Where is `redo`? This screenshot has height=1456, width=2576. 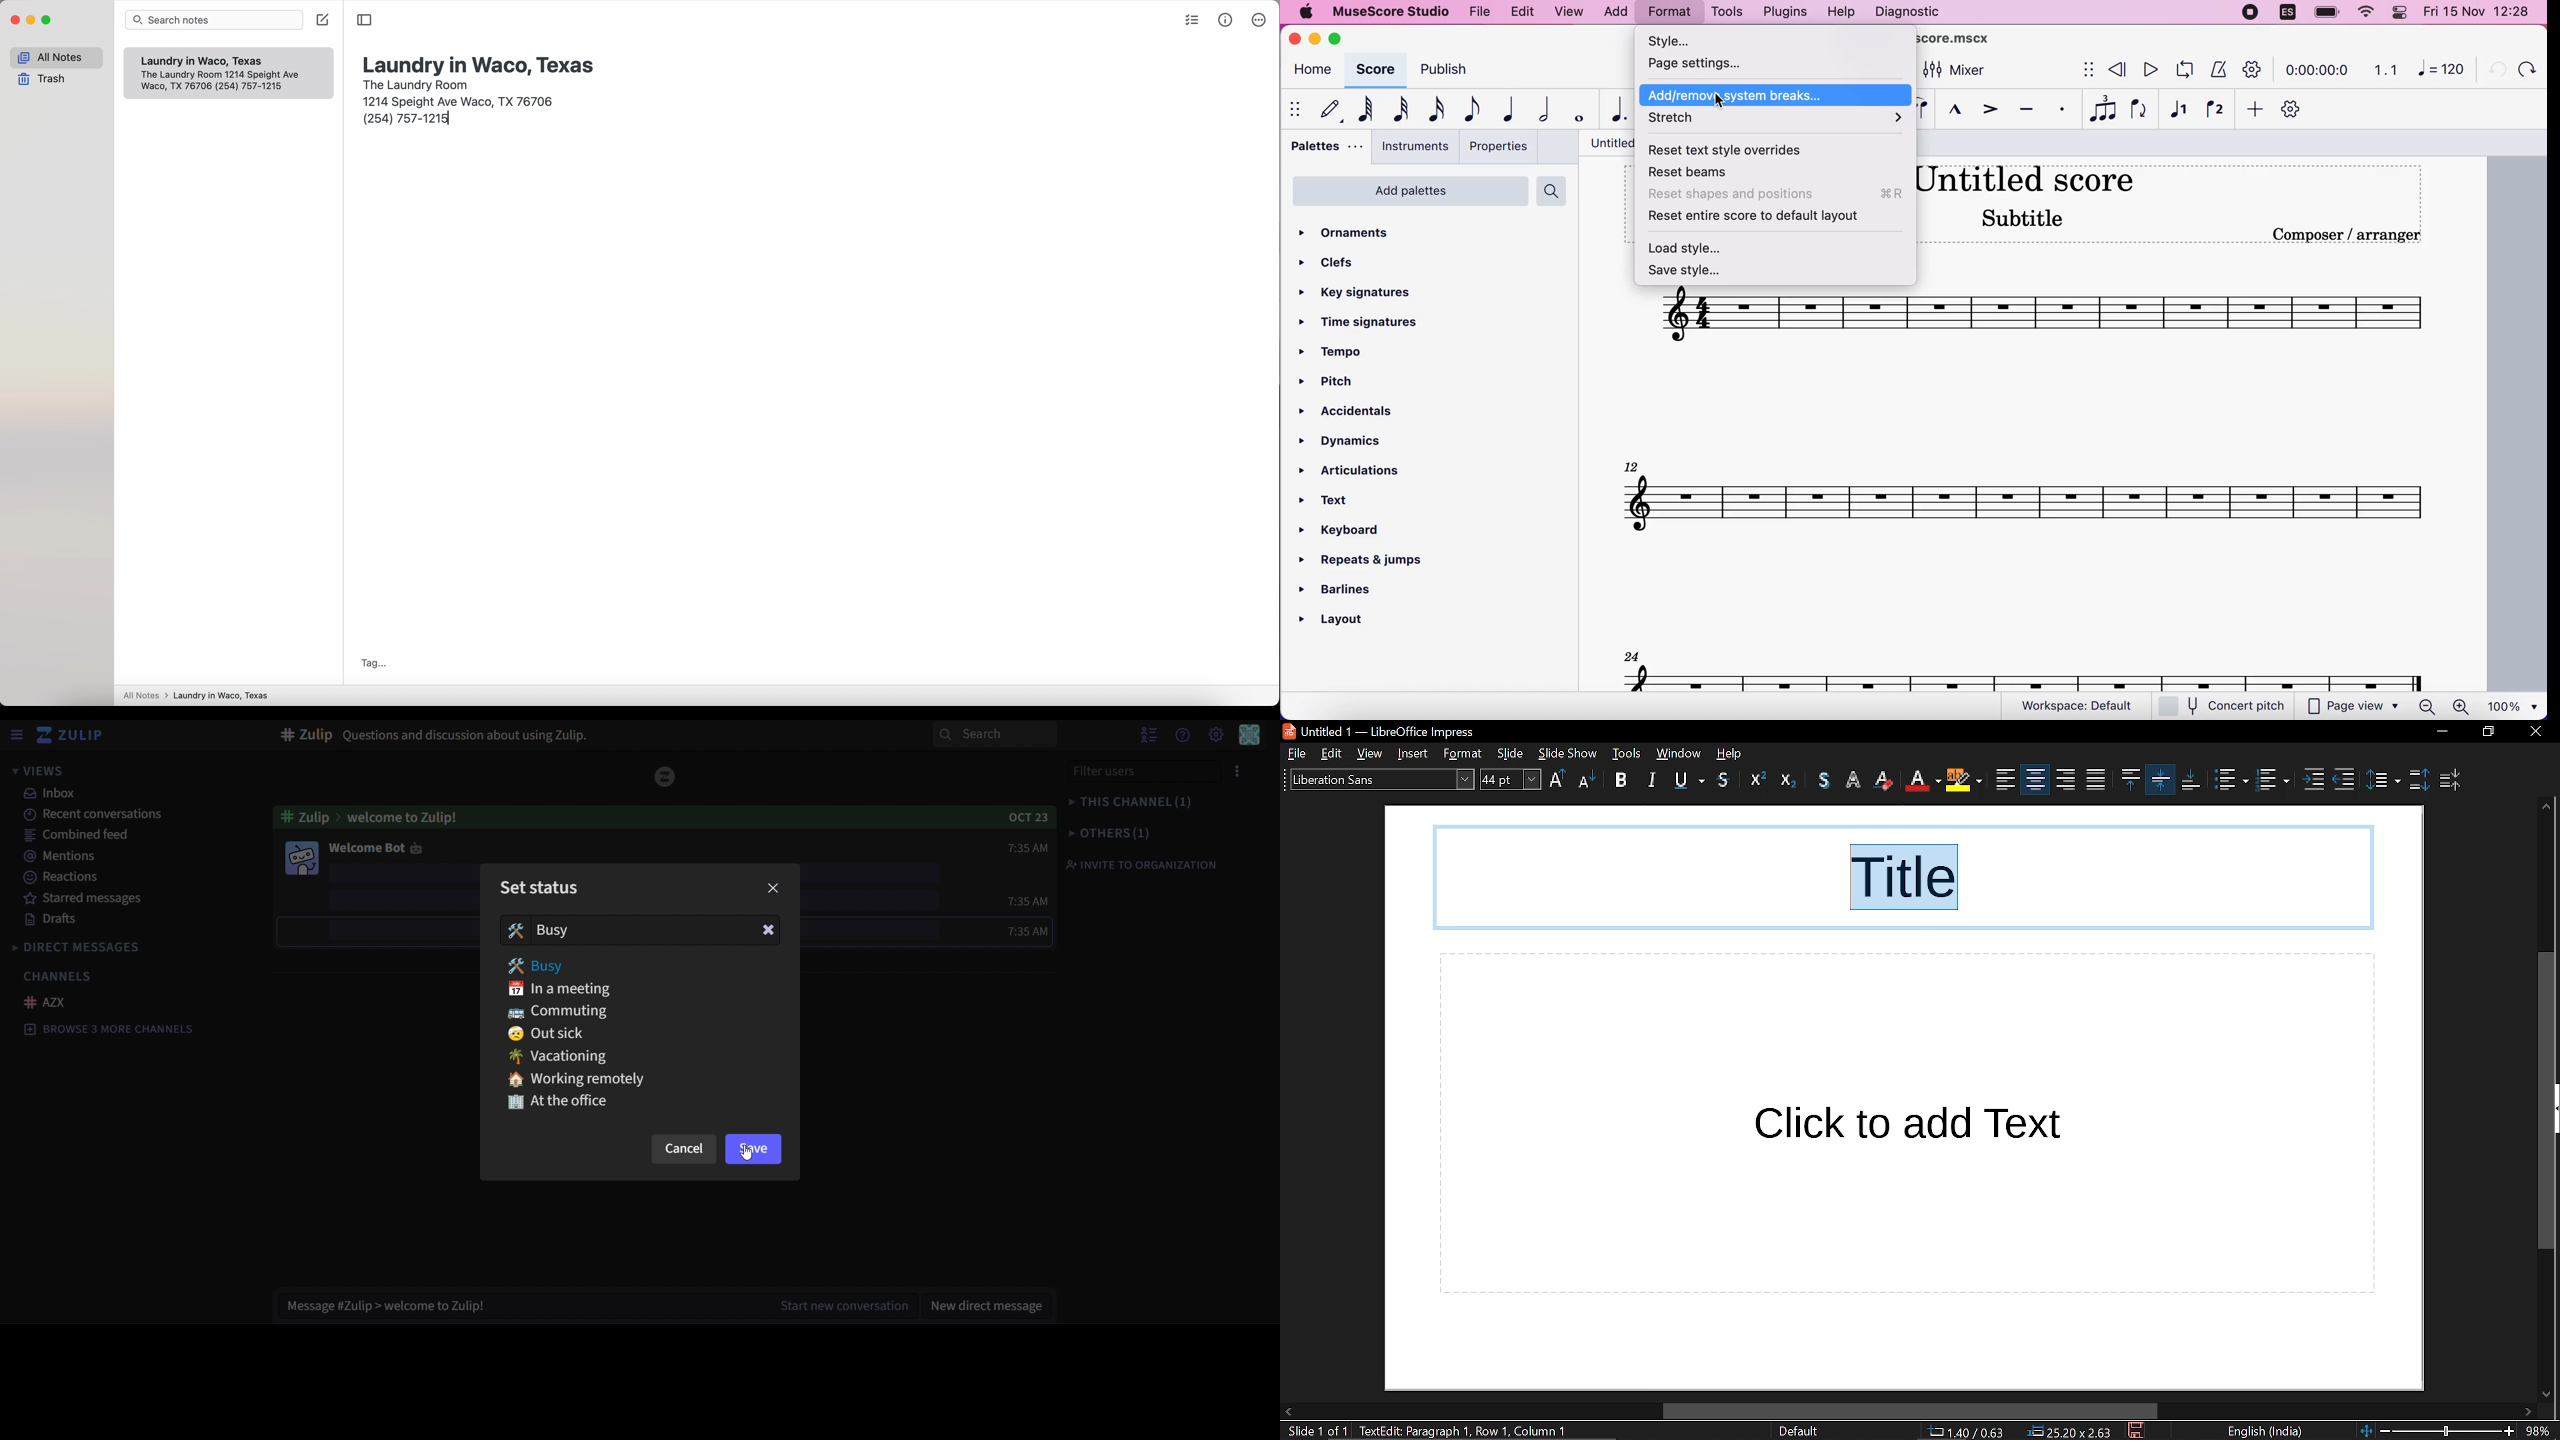 redo is located at coordinates (2526, 69).